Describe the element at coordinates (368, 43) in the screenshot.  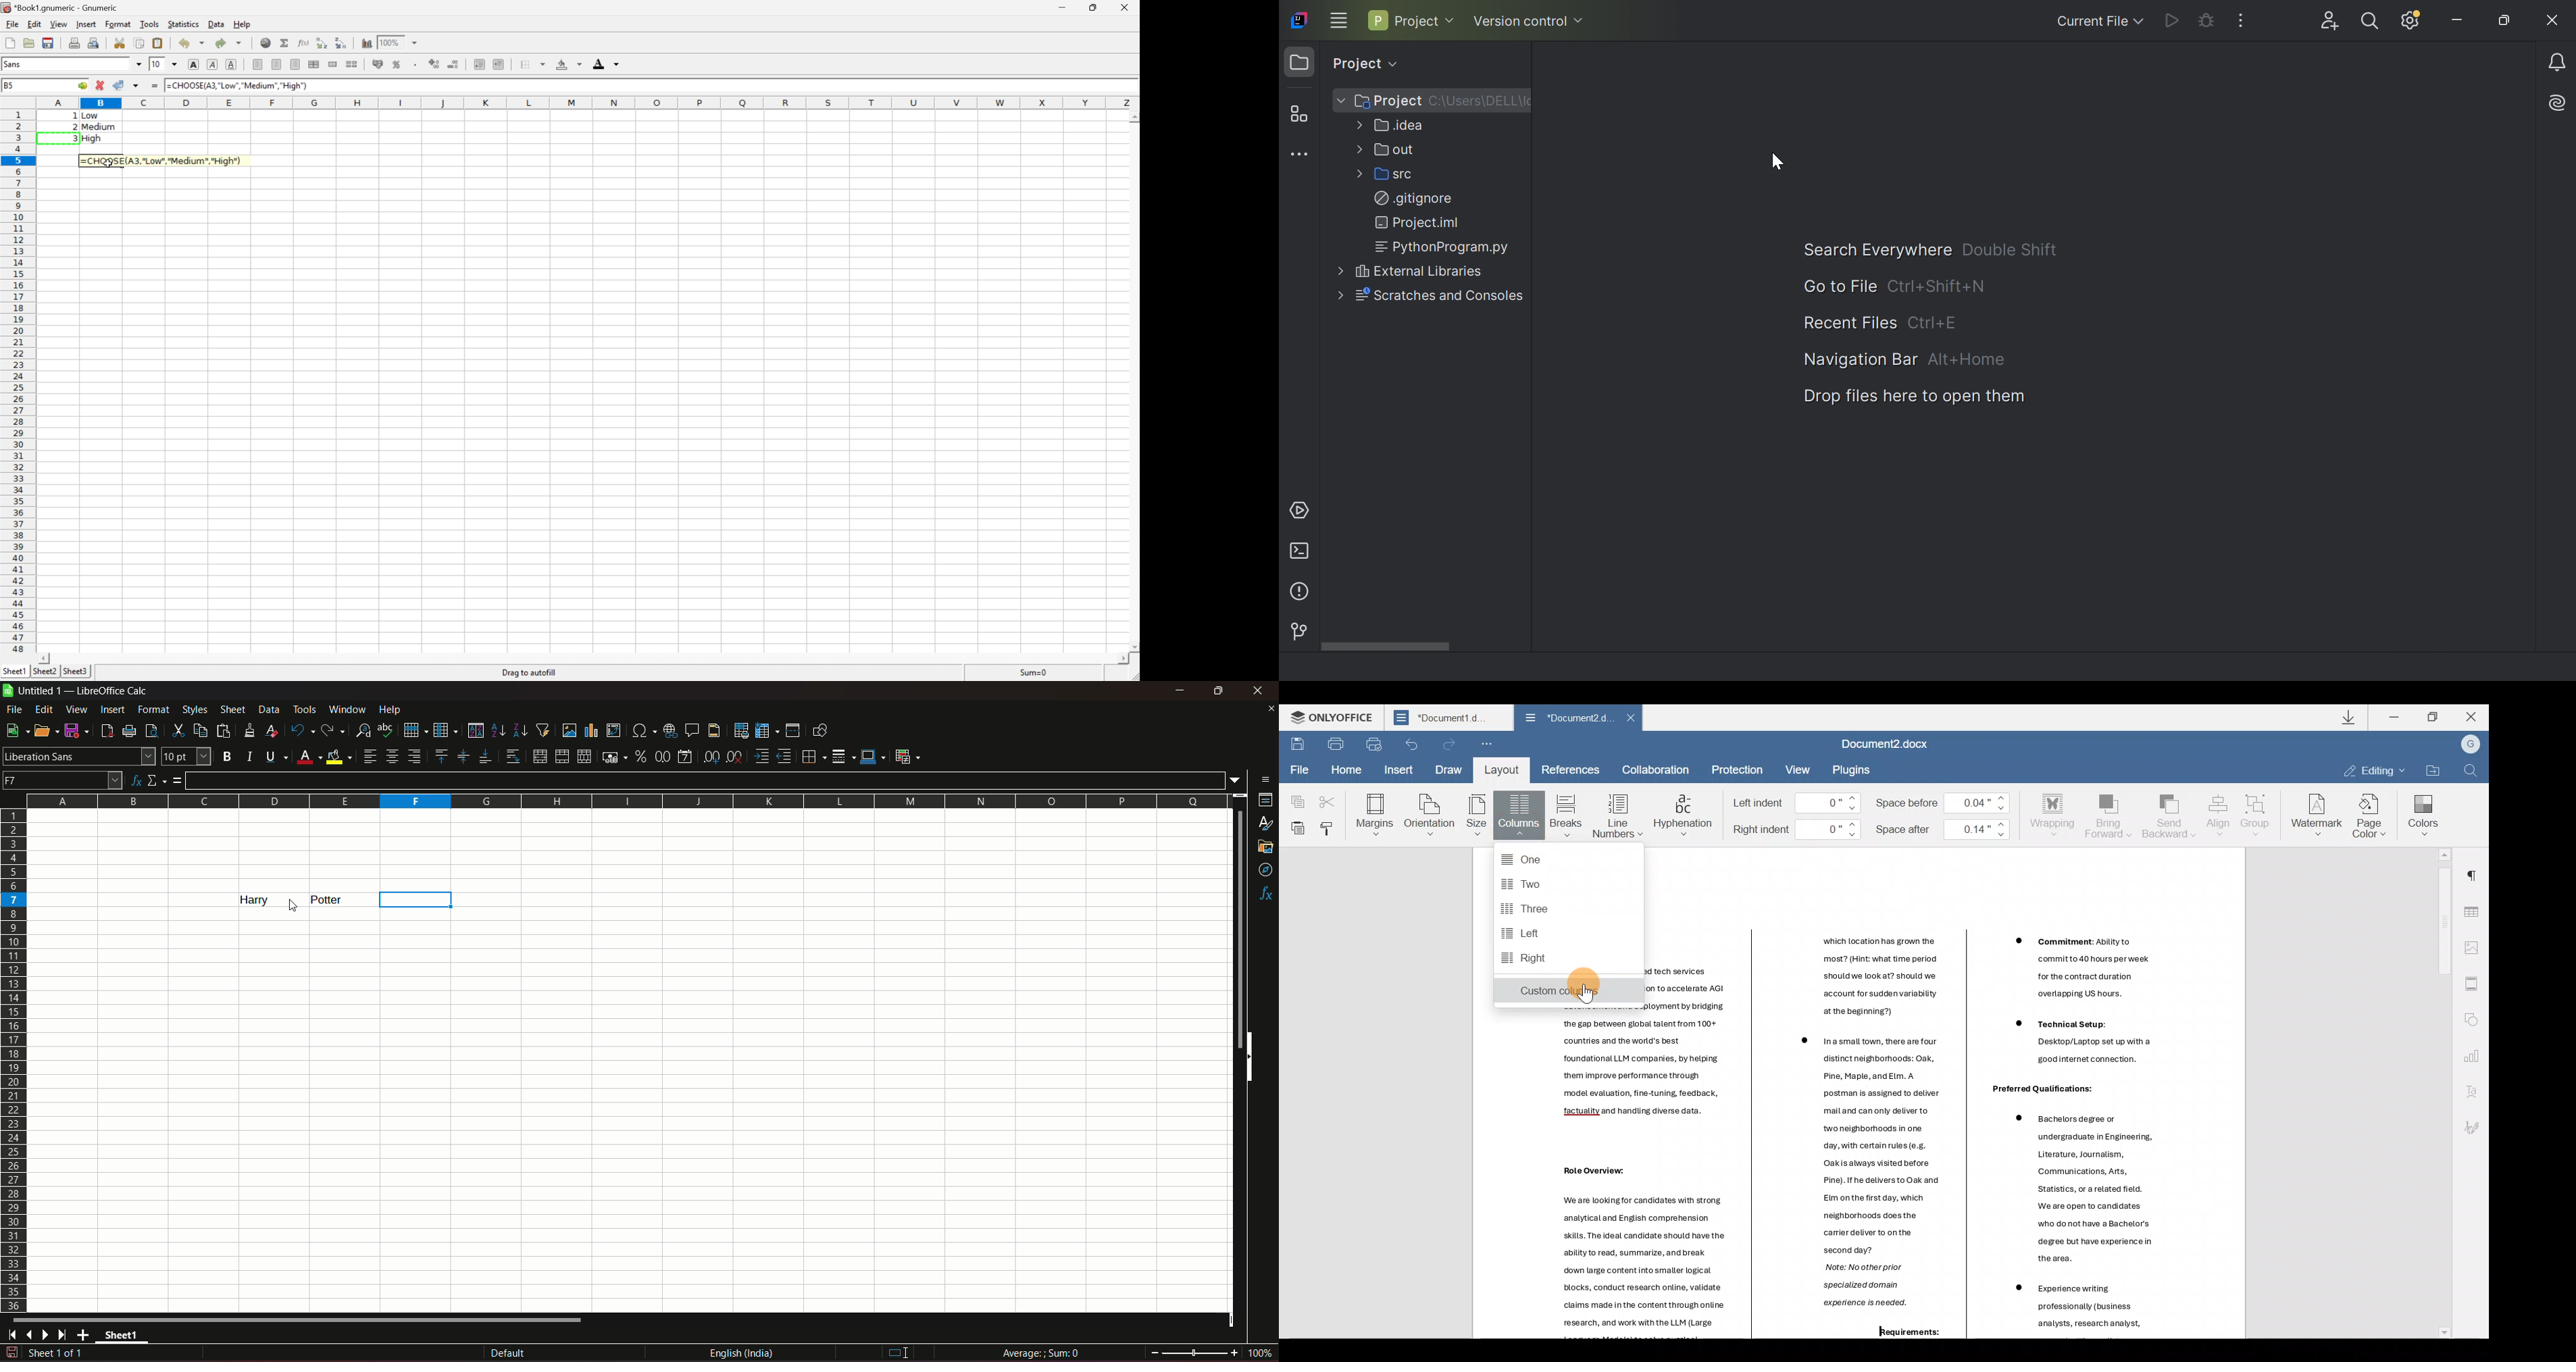
I see `Insert a chart` at that location.